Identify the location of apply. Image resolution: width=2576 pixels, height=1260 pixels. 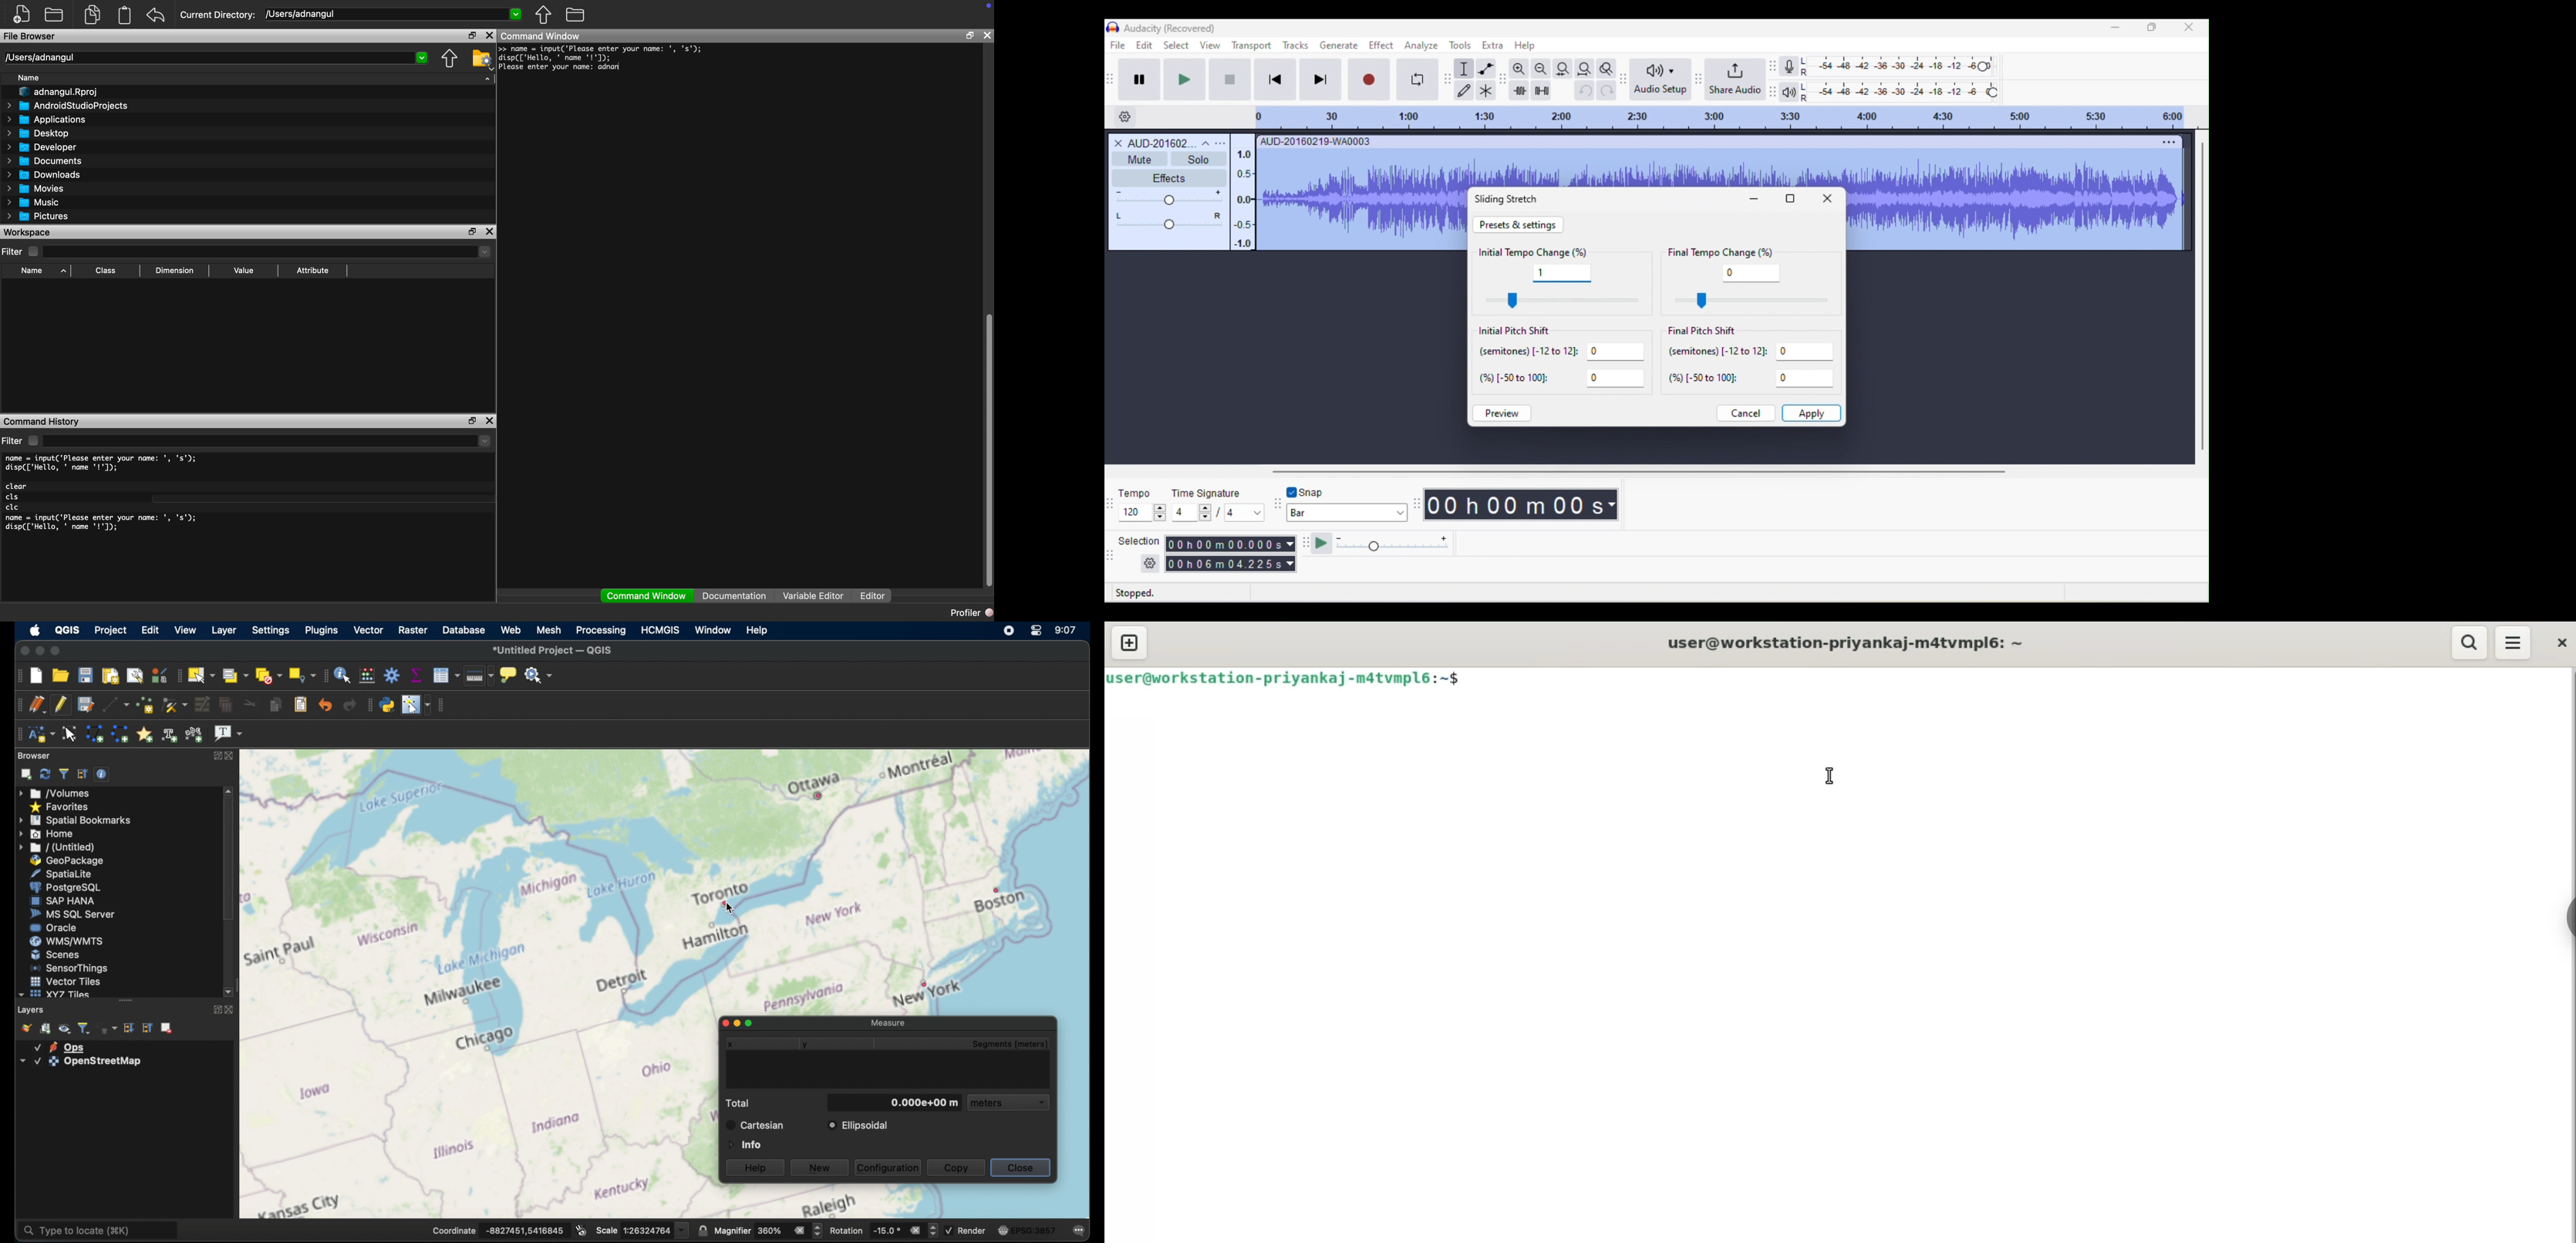
(1814, 413).